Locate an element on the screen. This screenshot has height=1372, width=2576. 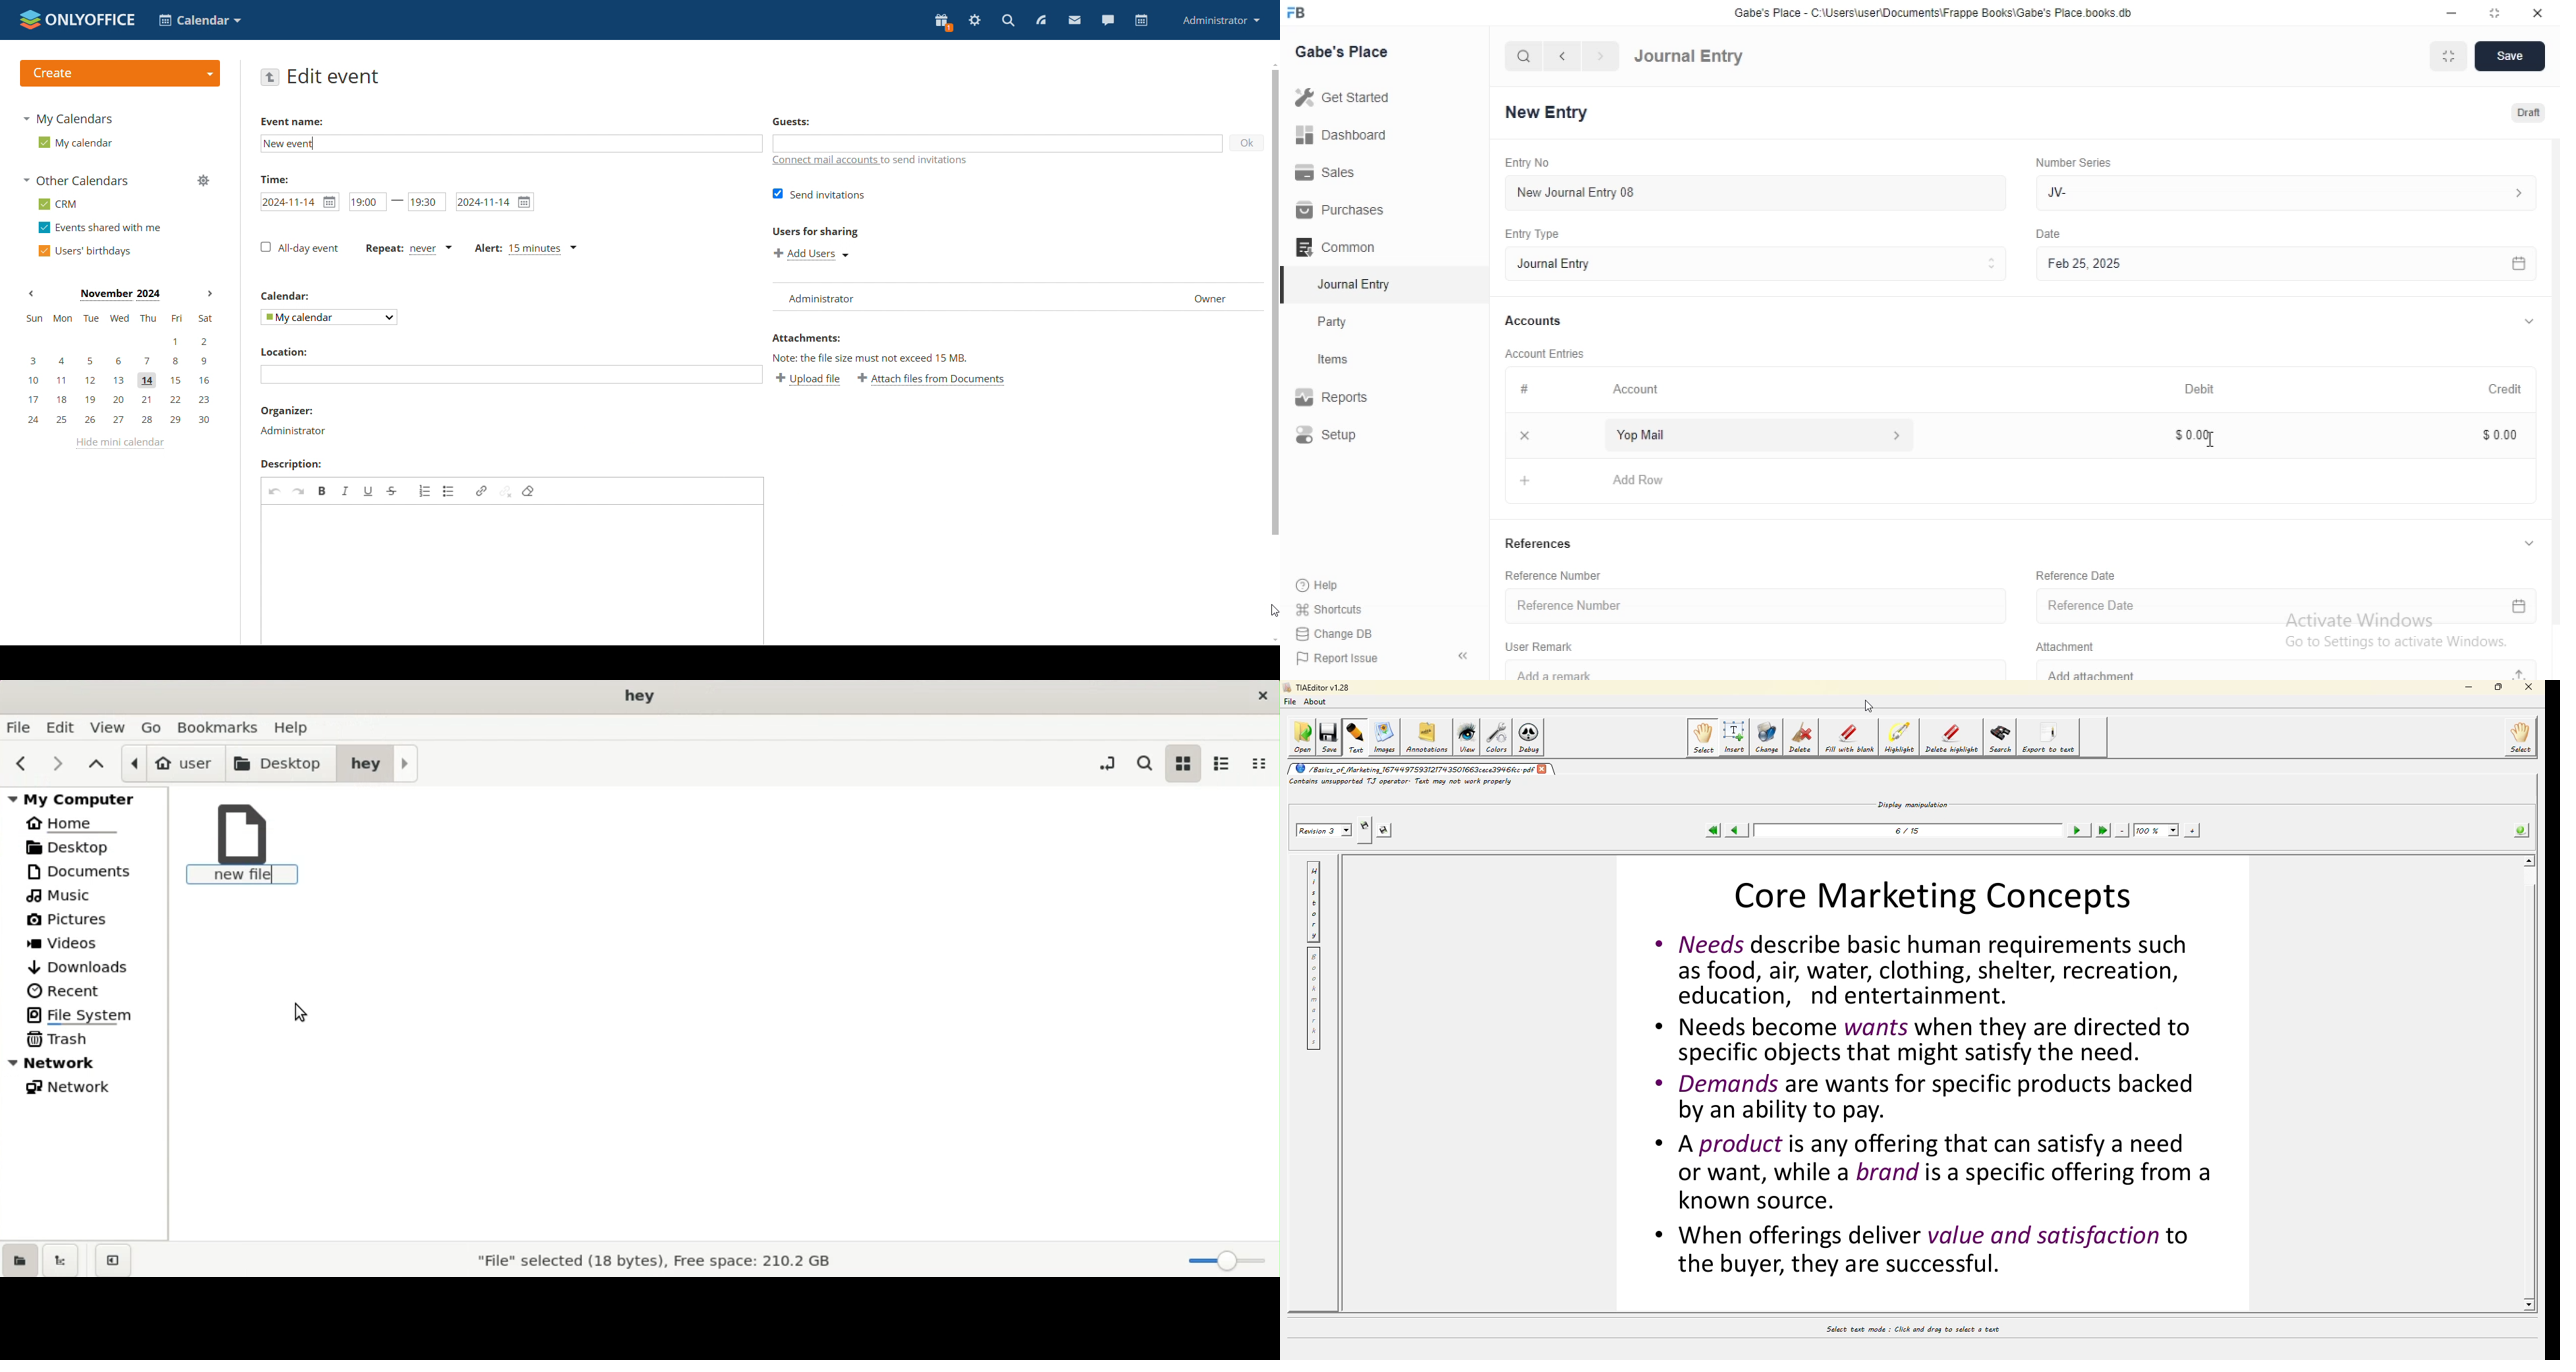
add description is located at coordinates (511, 574).